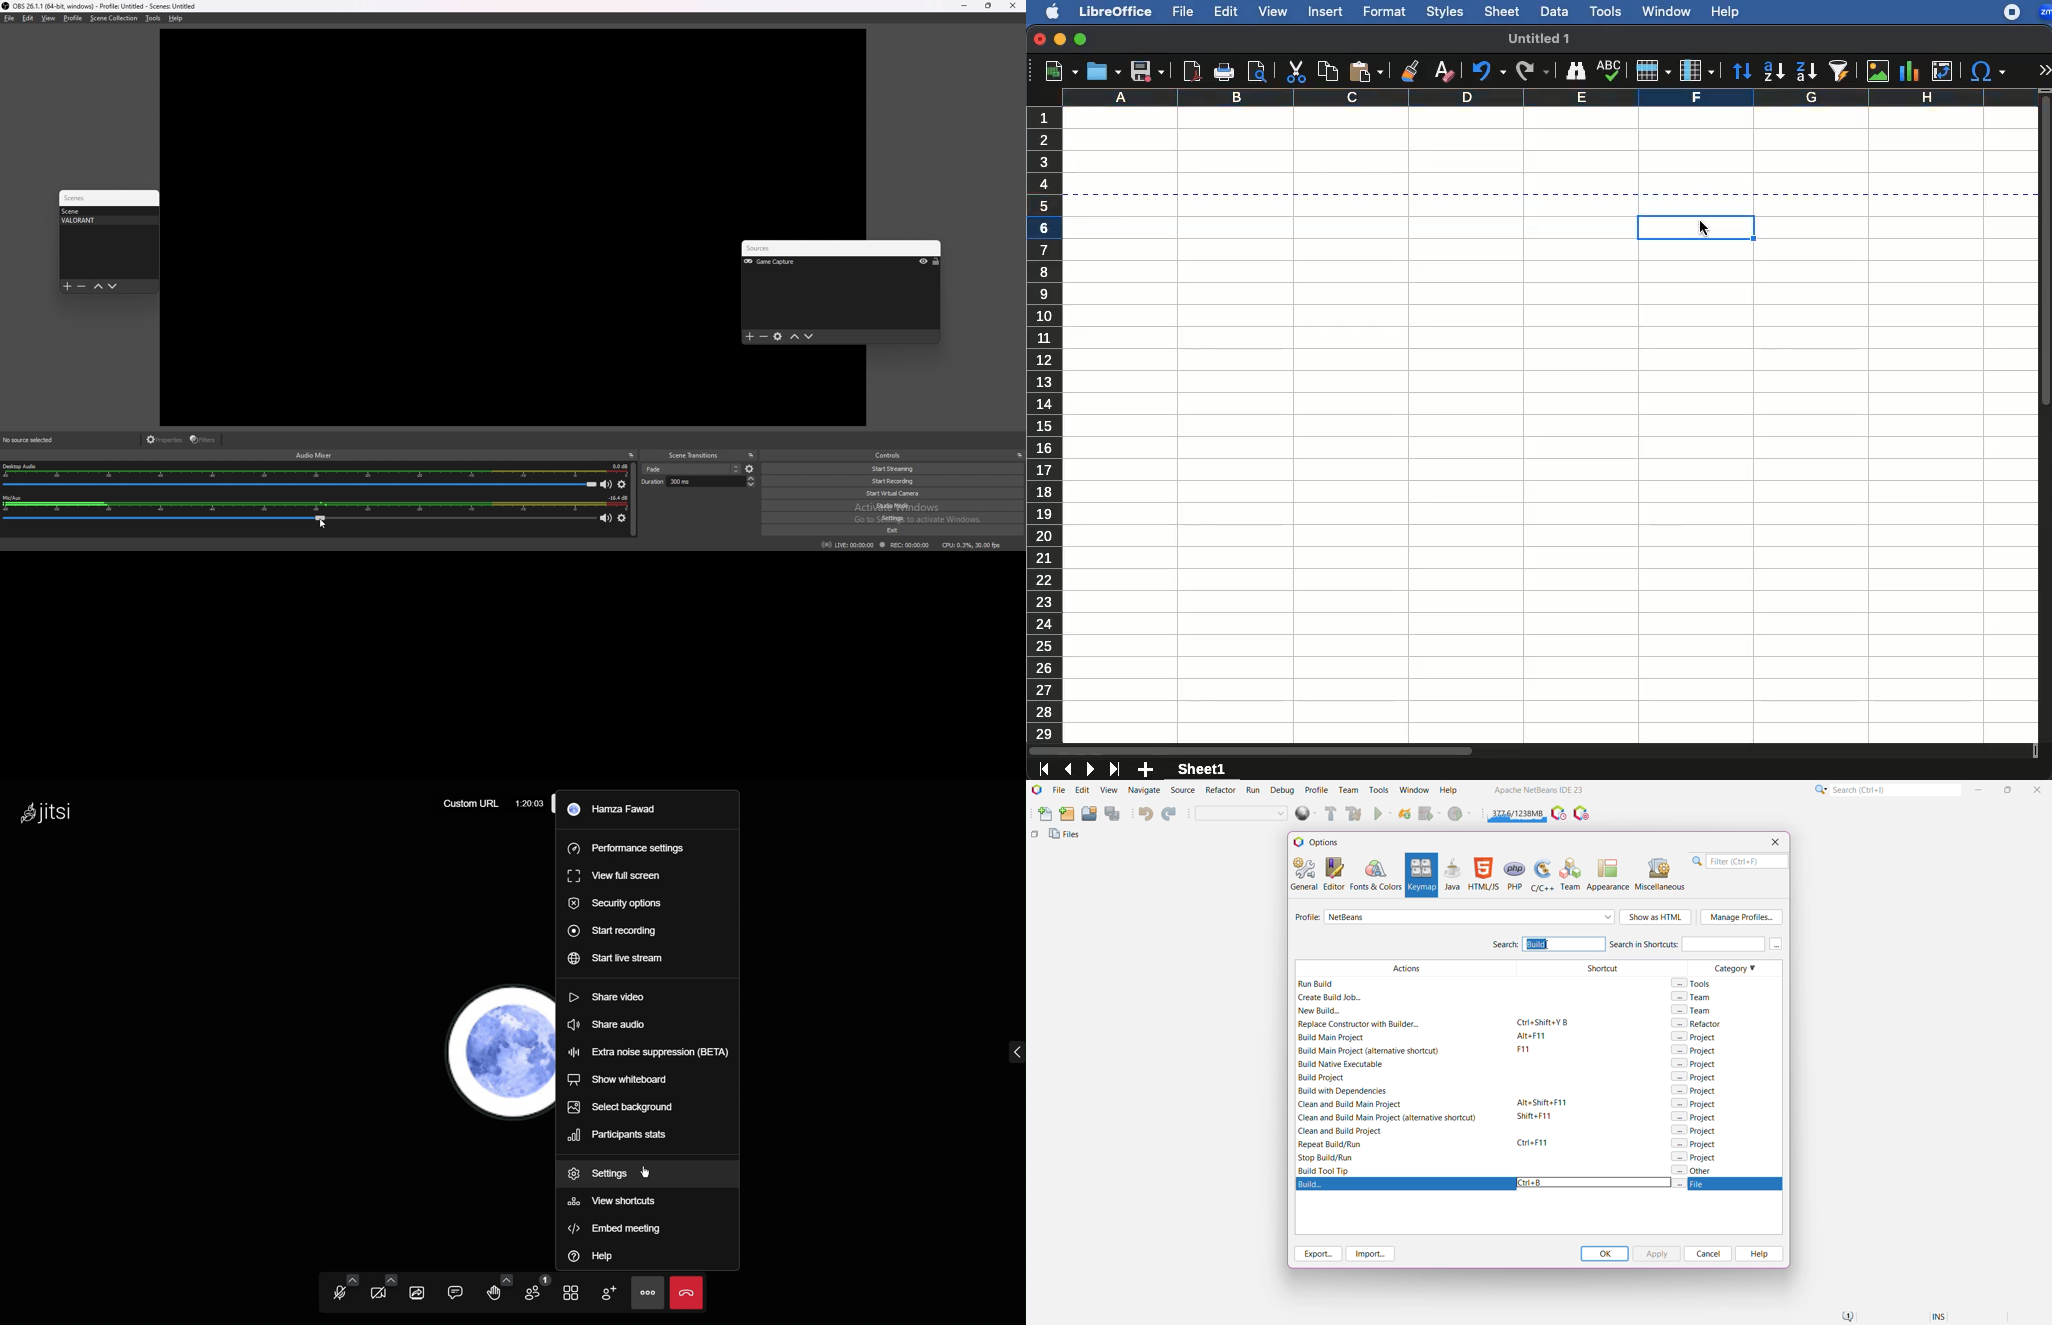 The height and width of the screenshot is (1344, 2072). What do you see at coordinates (809, 337) in the screenshot?
I see `move down` at bounding box center [809, 337].